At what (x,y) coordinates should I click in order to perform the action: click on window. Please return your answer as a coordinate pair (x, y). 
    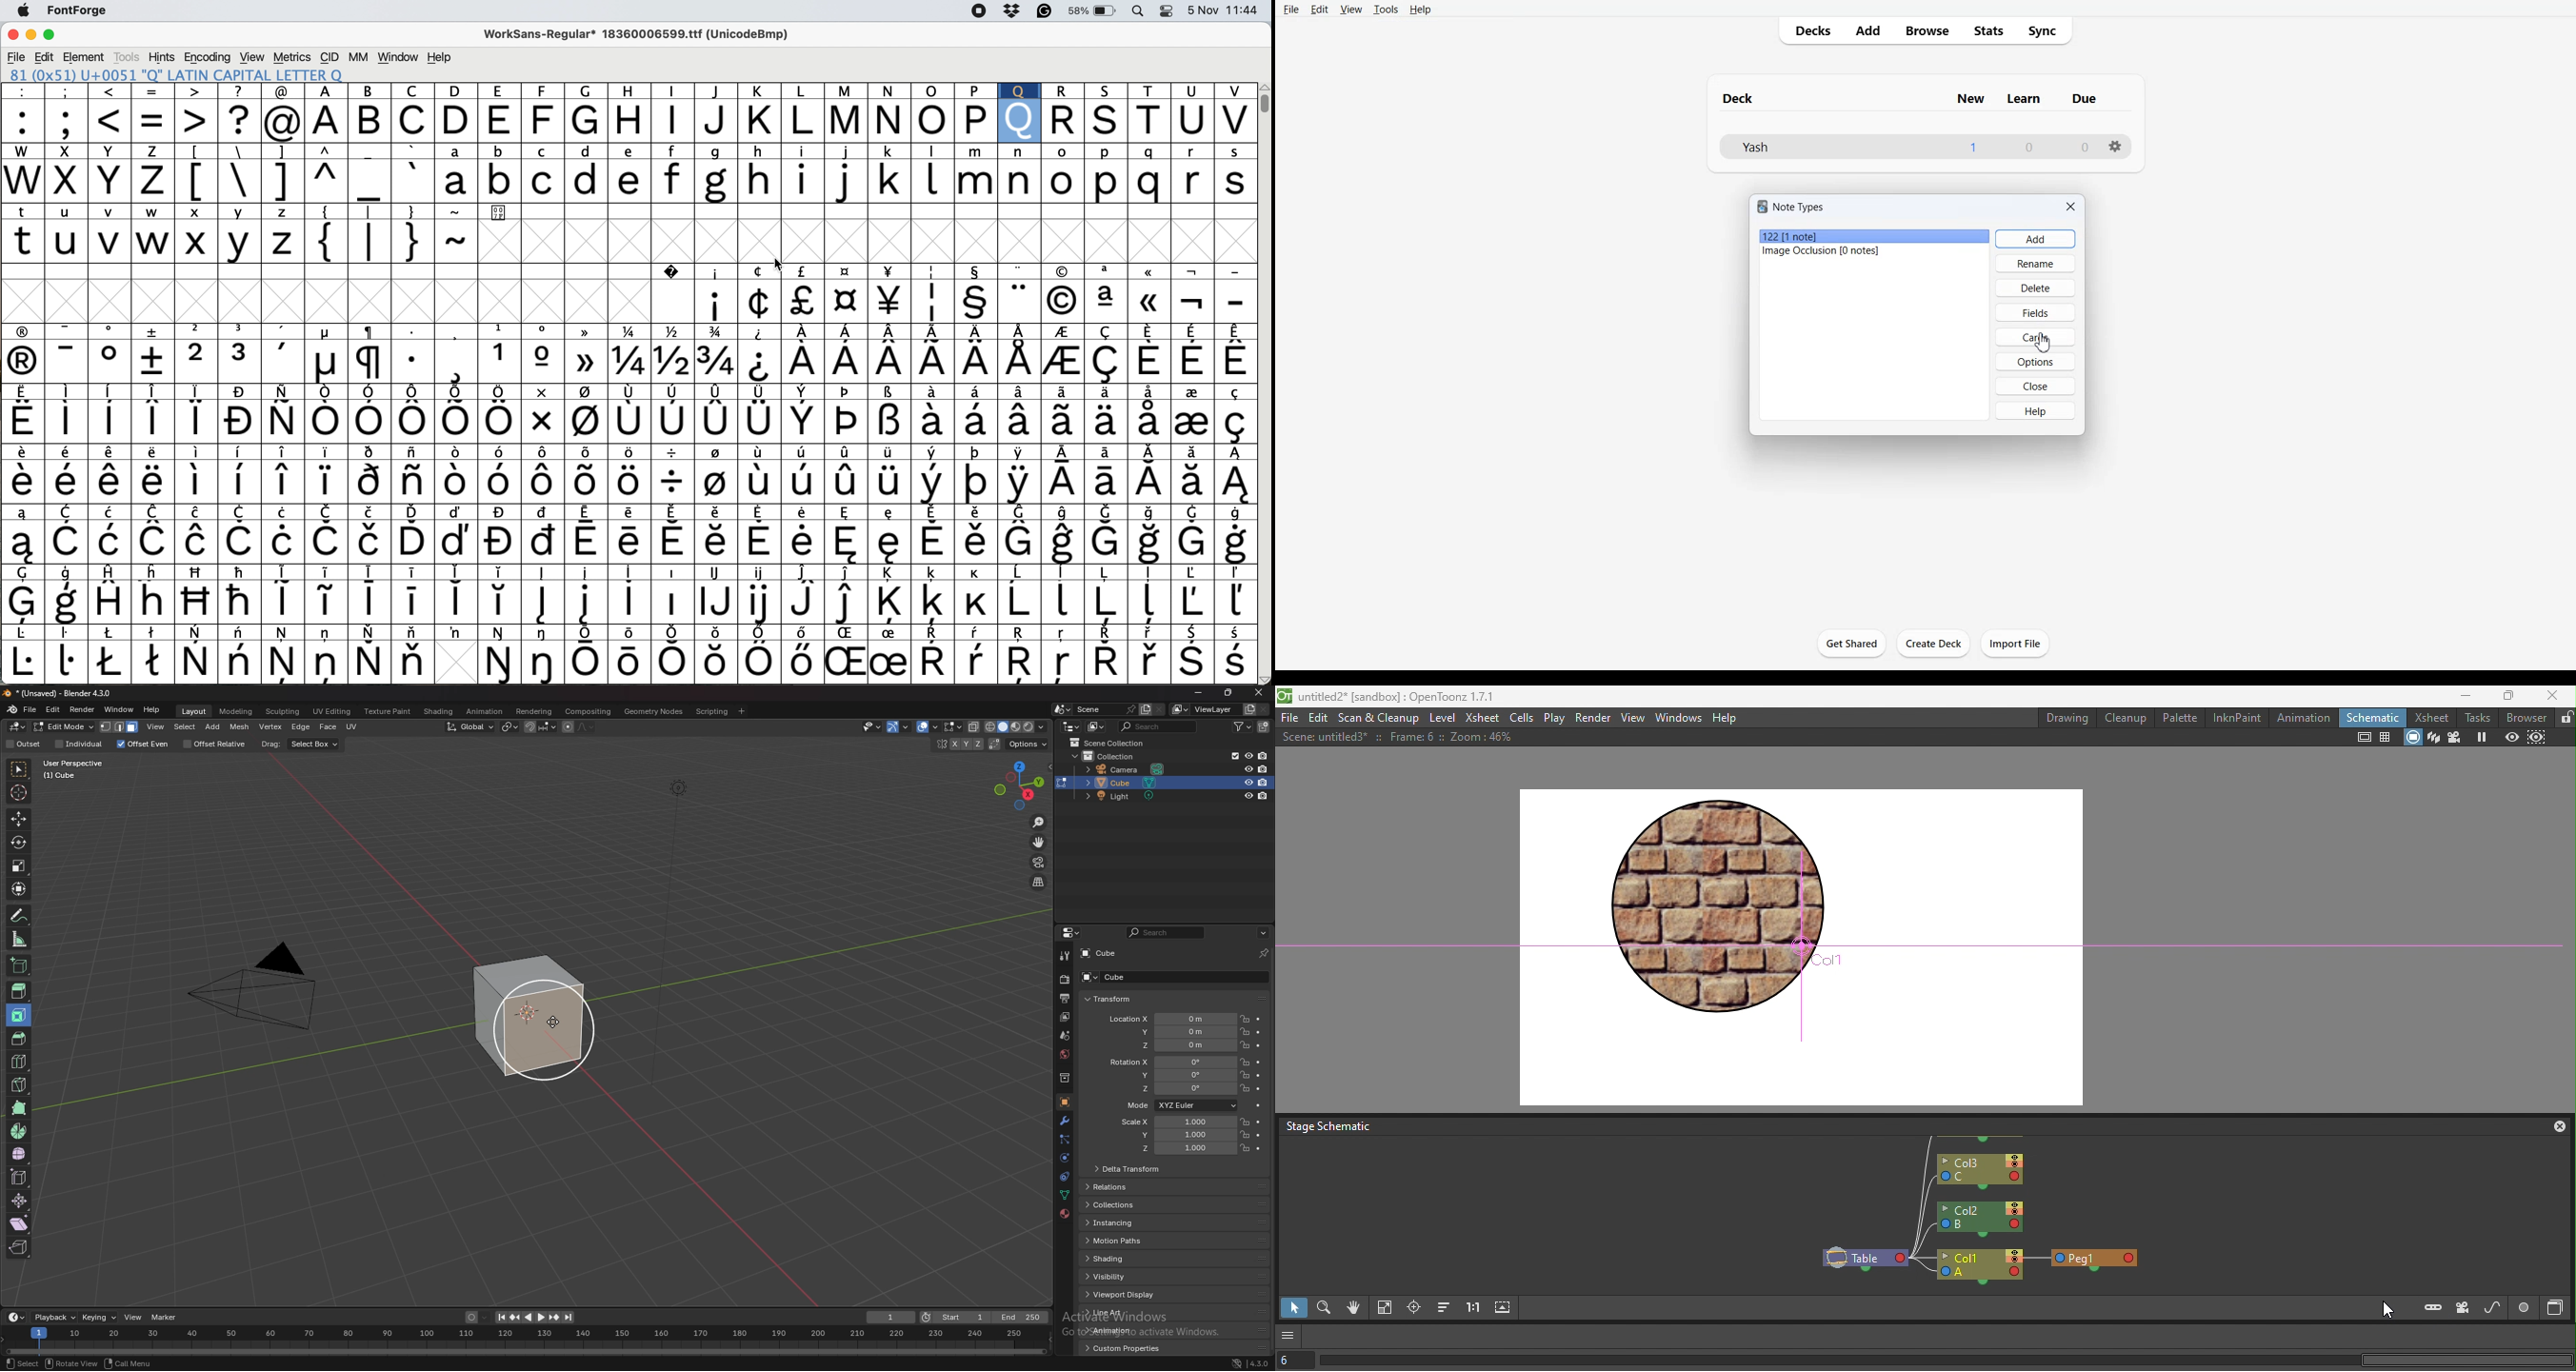
    Looking at the image, I should click on (399, 57).